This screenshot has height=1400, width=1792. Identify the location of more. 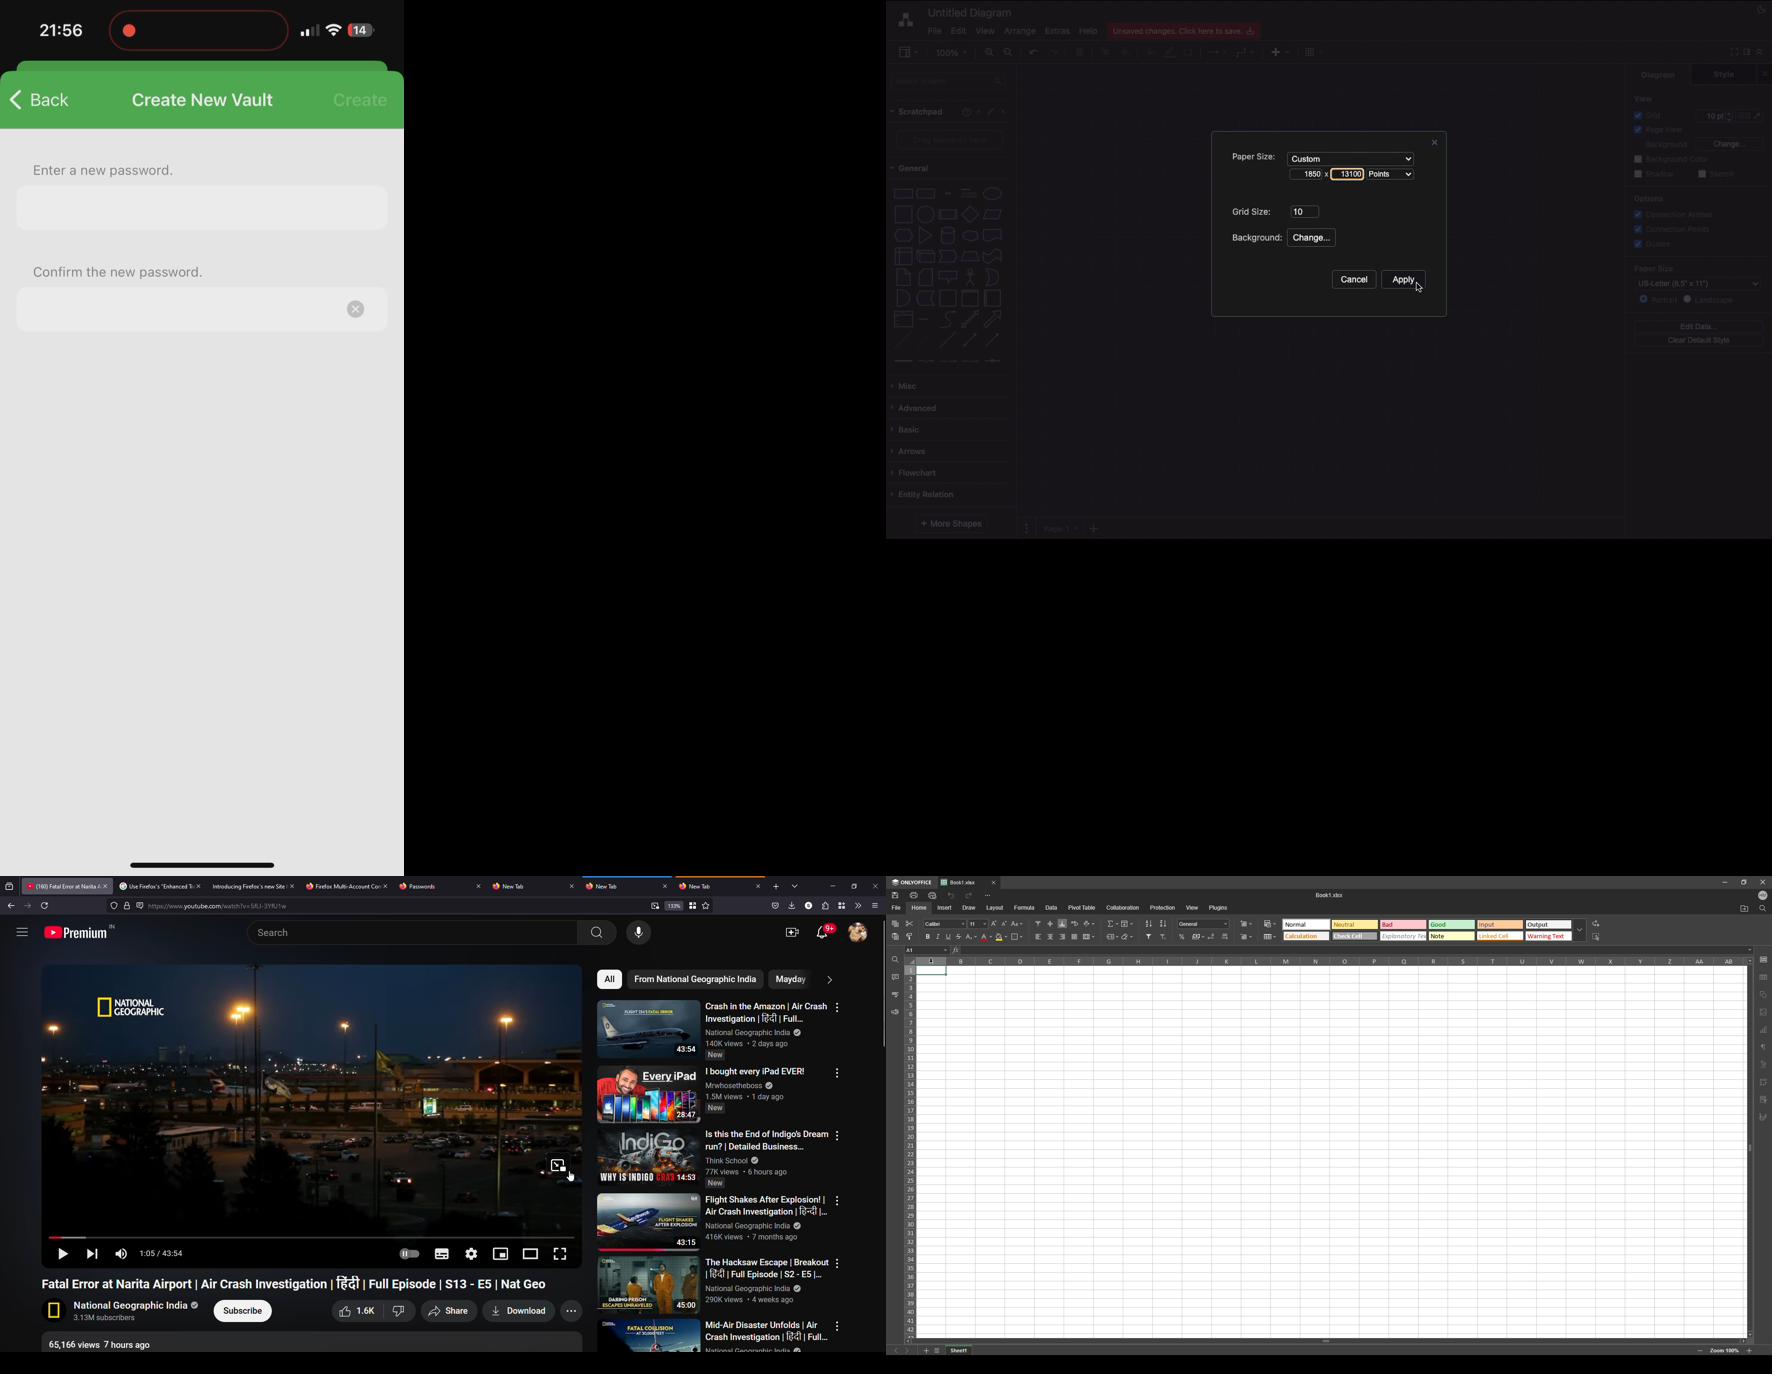
(838, 1073).